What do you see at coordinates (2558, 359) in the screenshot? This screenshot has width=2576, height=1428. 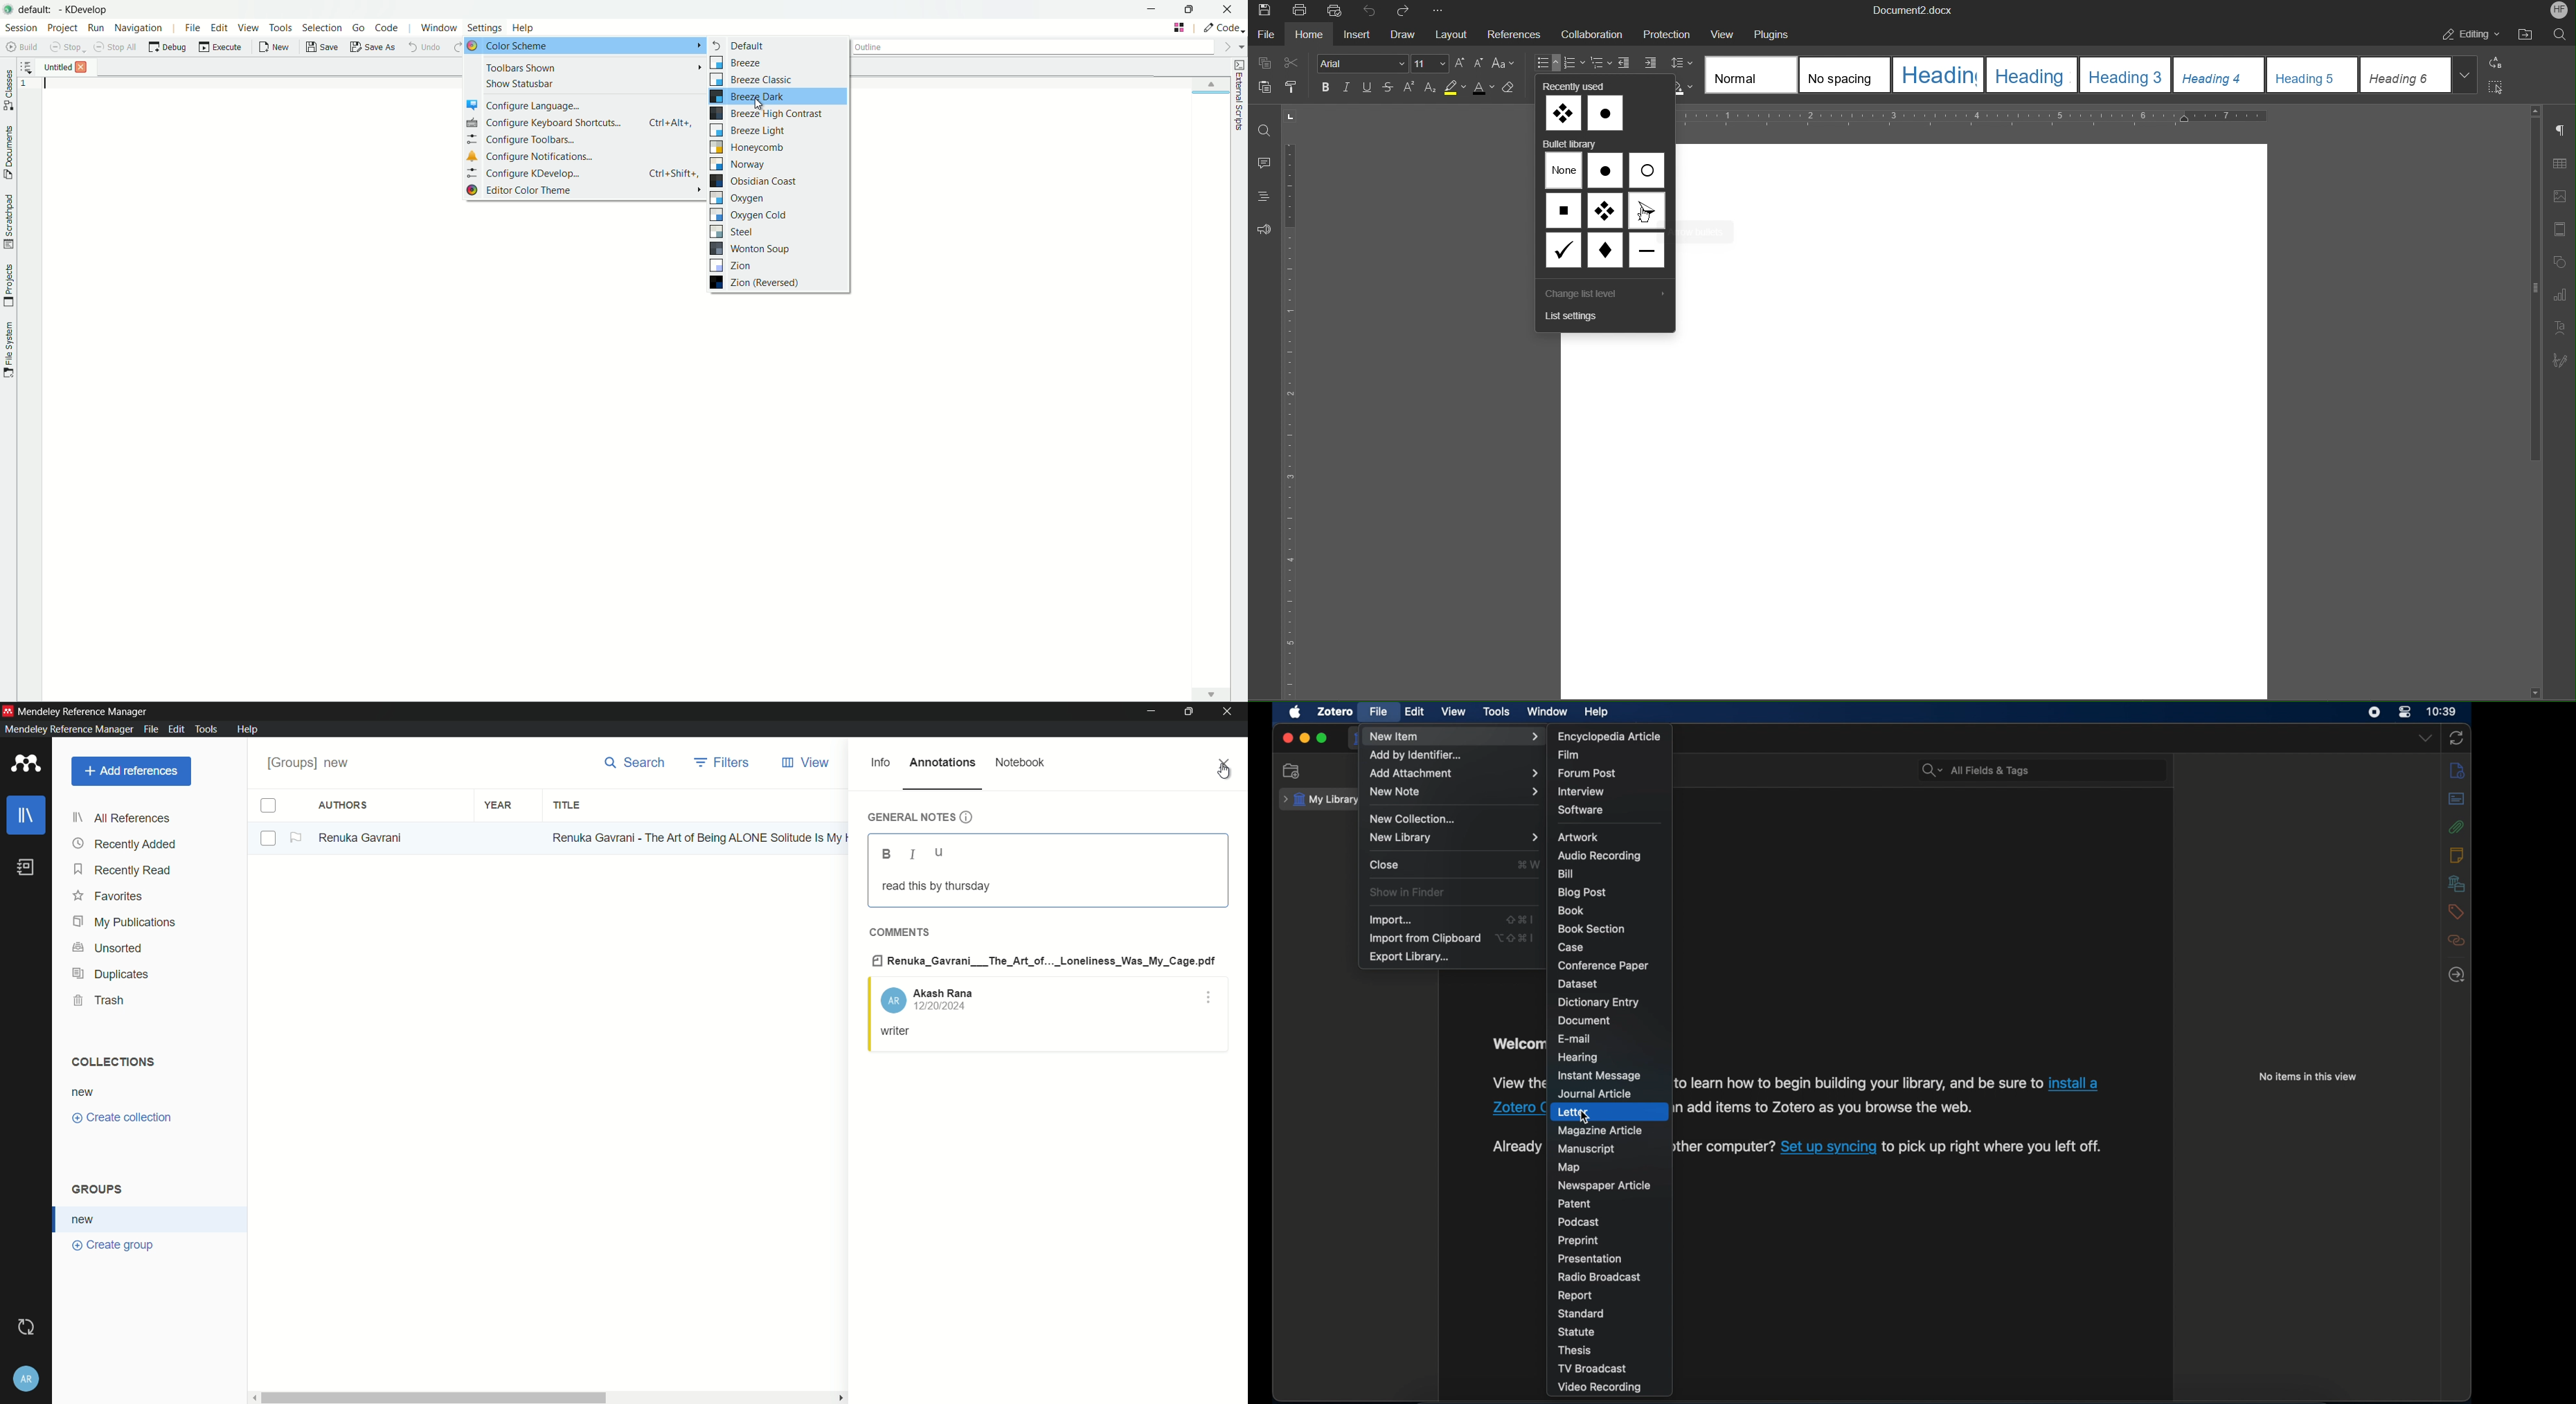 I see `Signature` at bounding box center [2558, 359].